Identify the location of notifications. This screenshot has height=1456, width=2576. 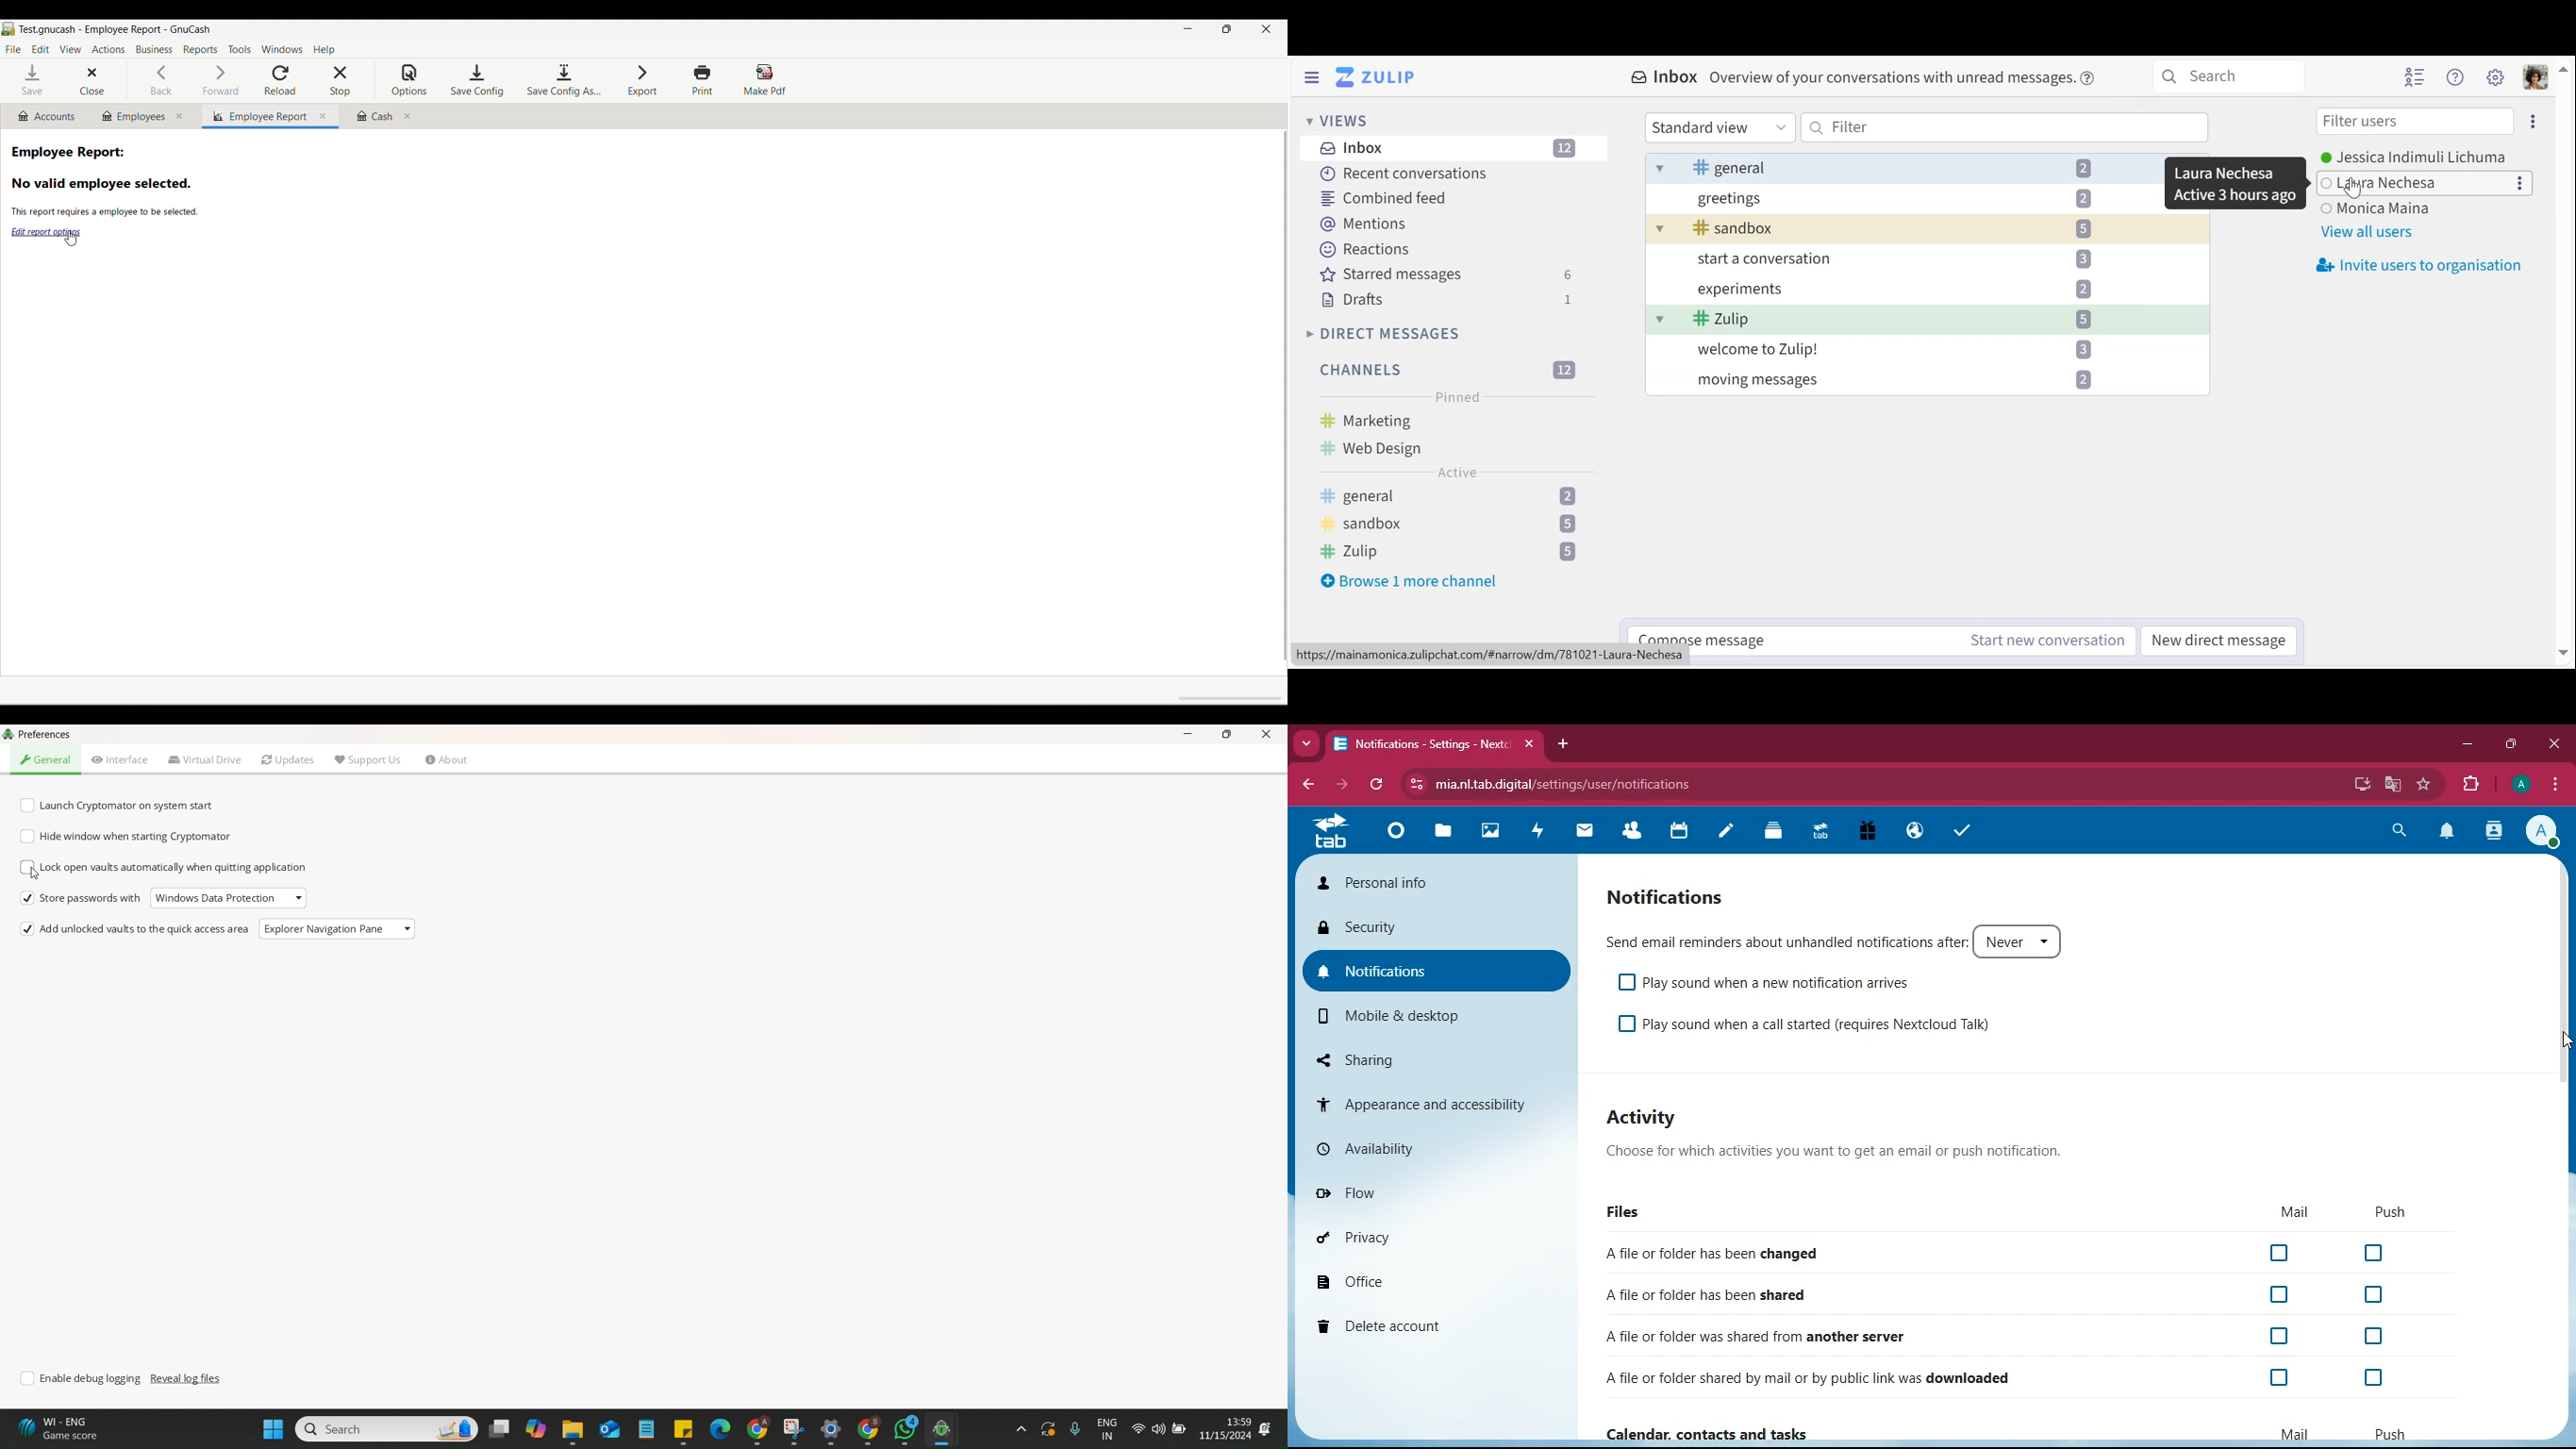
(1670, 898).